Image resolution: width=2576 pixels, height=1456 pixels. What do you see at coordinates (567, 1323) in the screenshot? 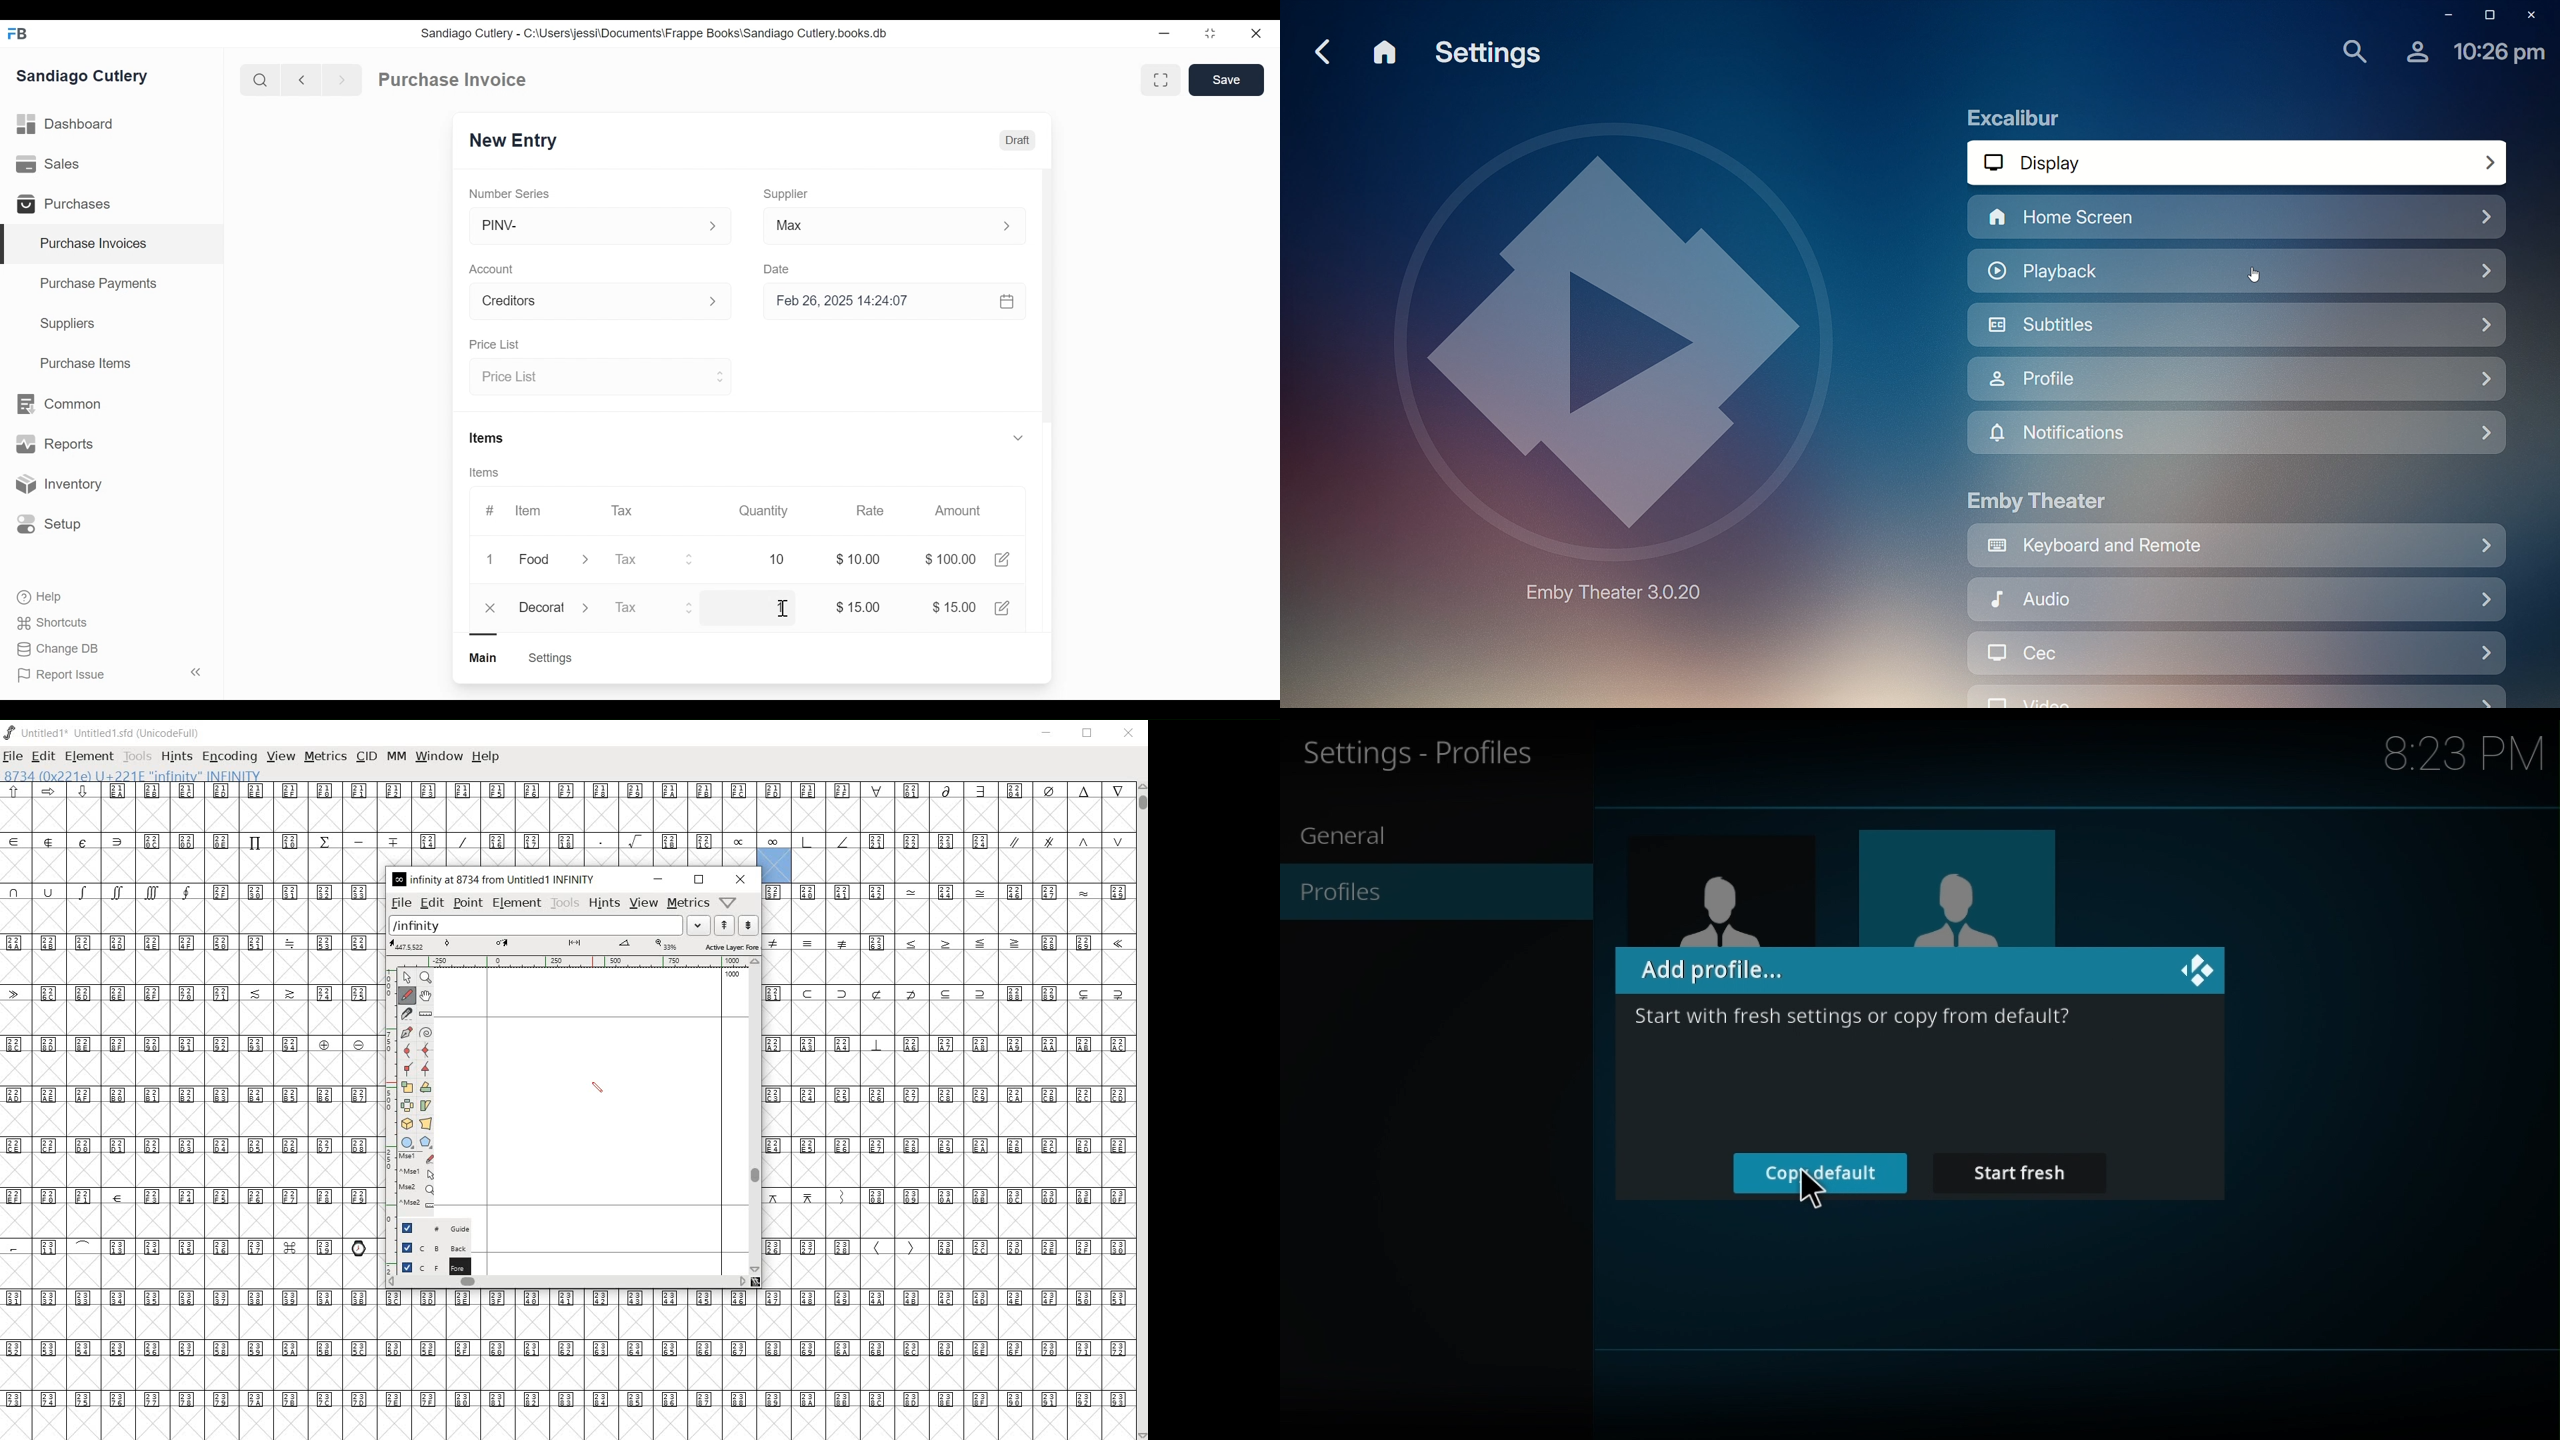
I see `empty glyph slots` at bounding box center [567, 1323].